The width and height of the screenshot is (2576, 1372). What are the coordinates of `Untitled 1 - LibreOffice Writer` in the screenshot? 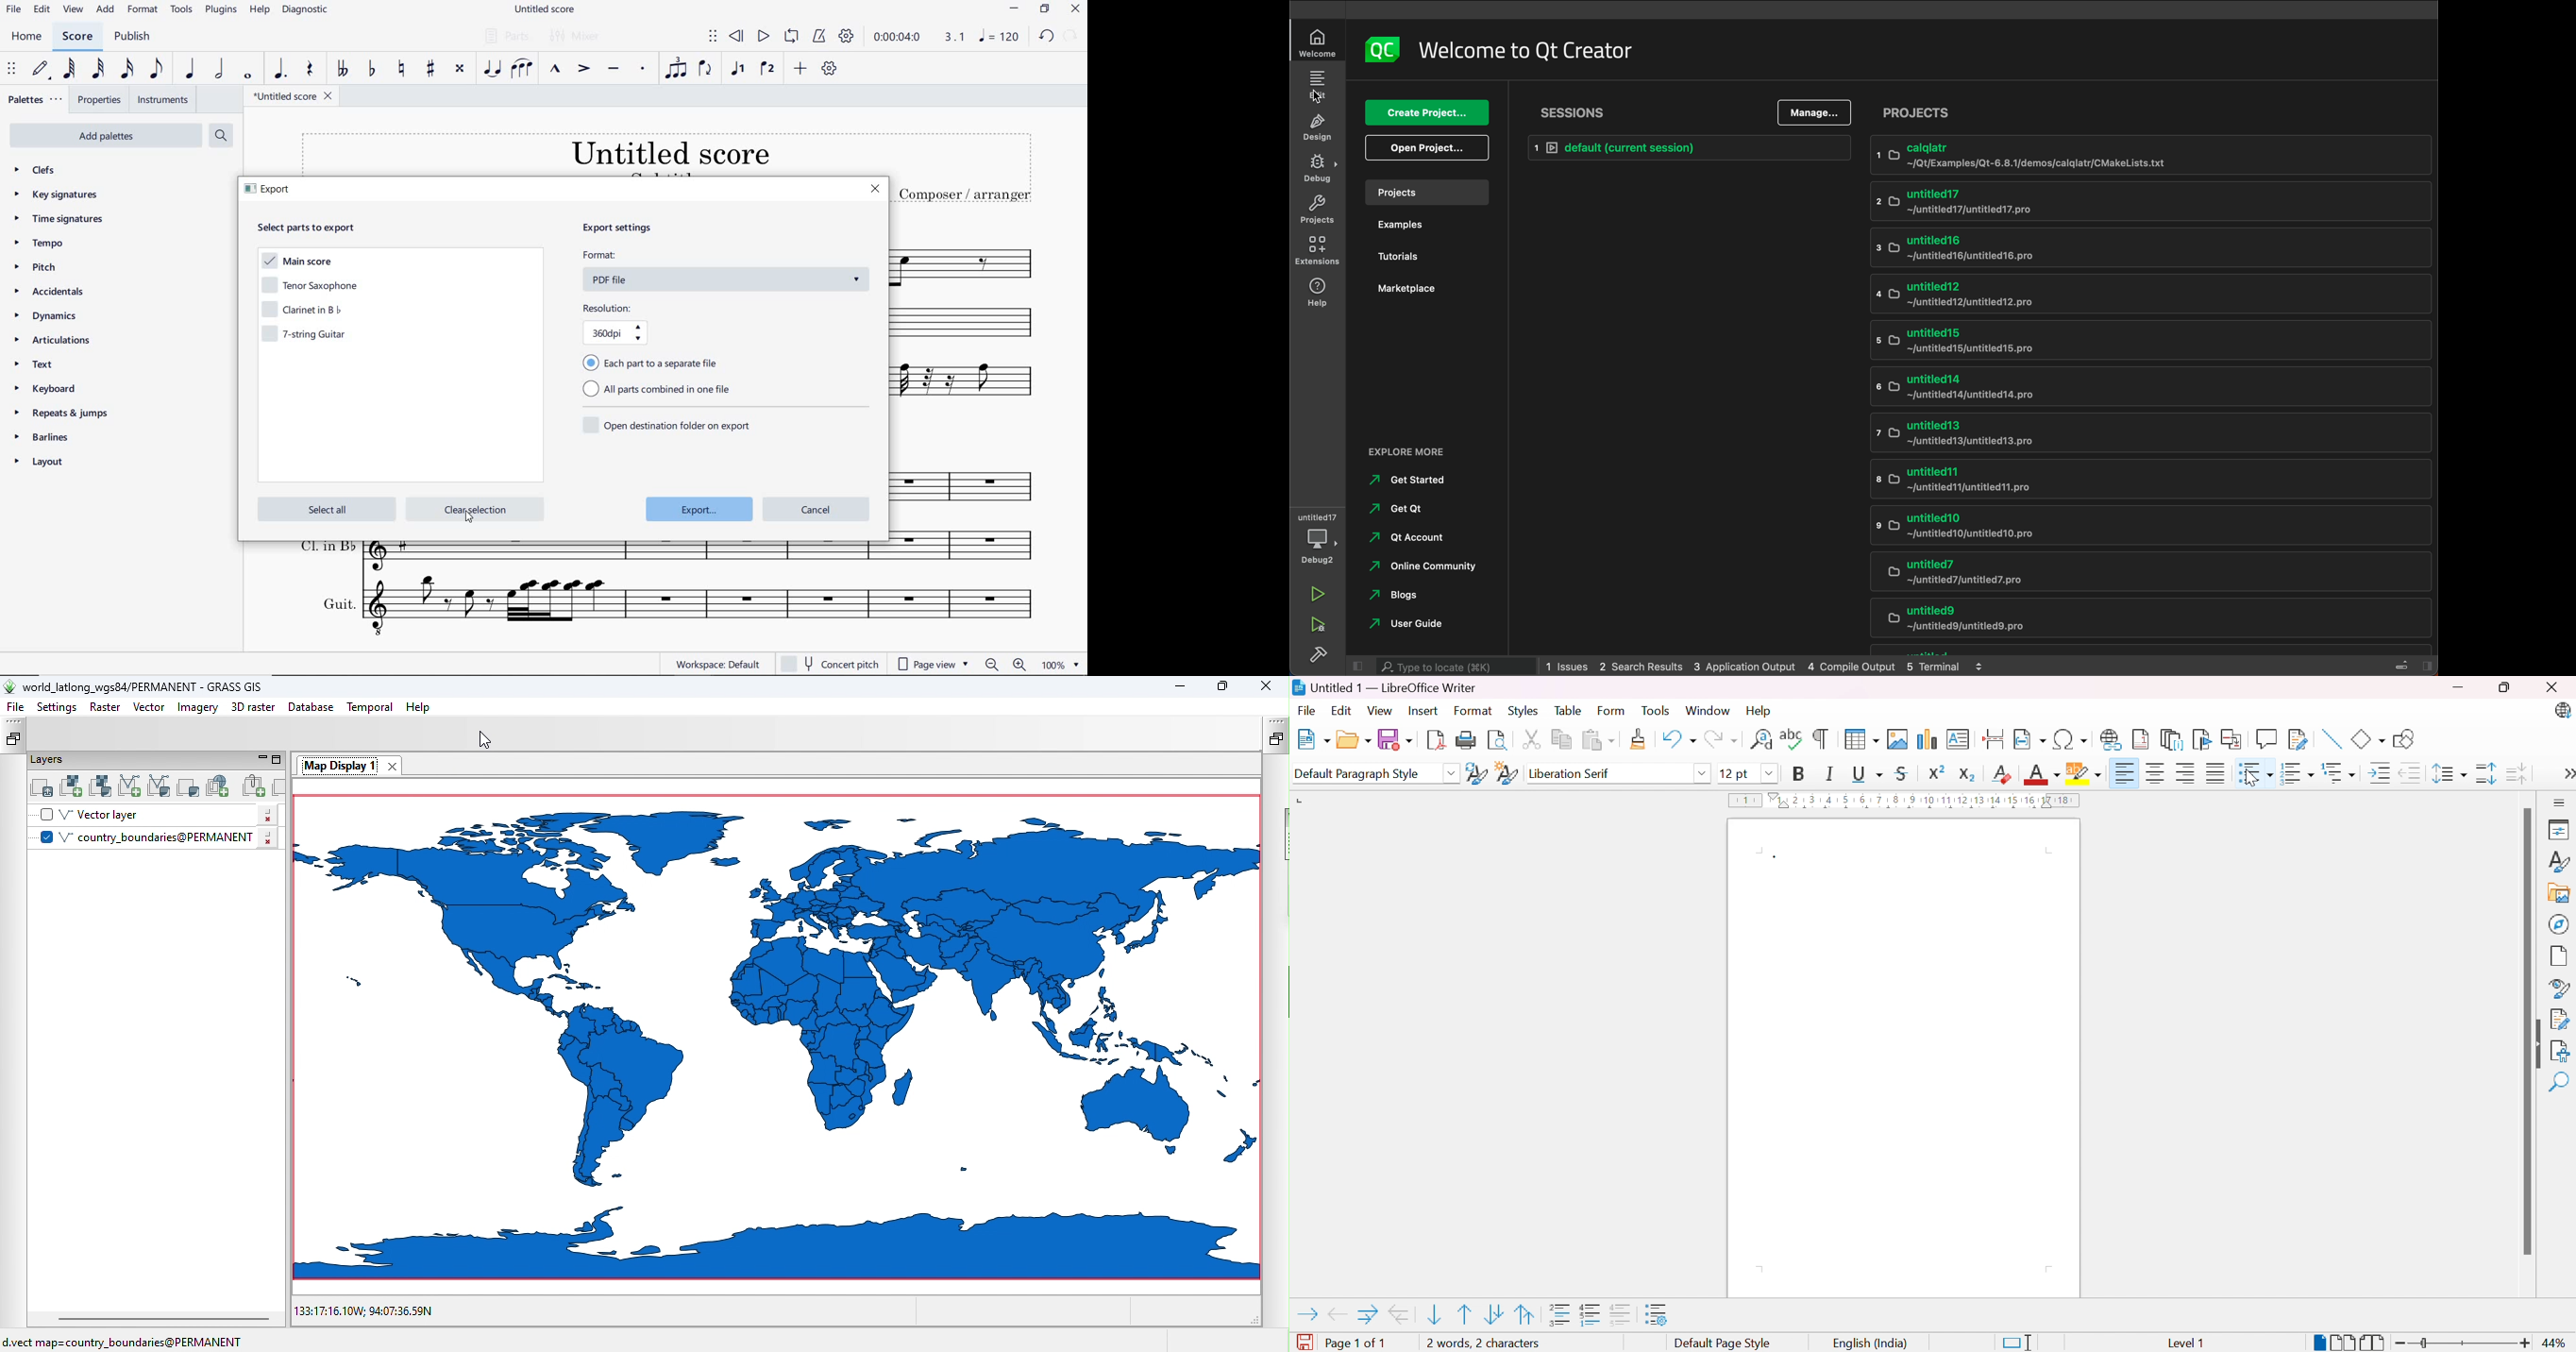 It's located at (1385, 686).